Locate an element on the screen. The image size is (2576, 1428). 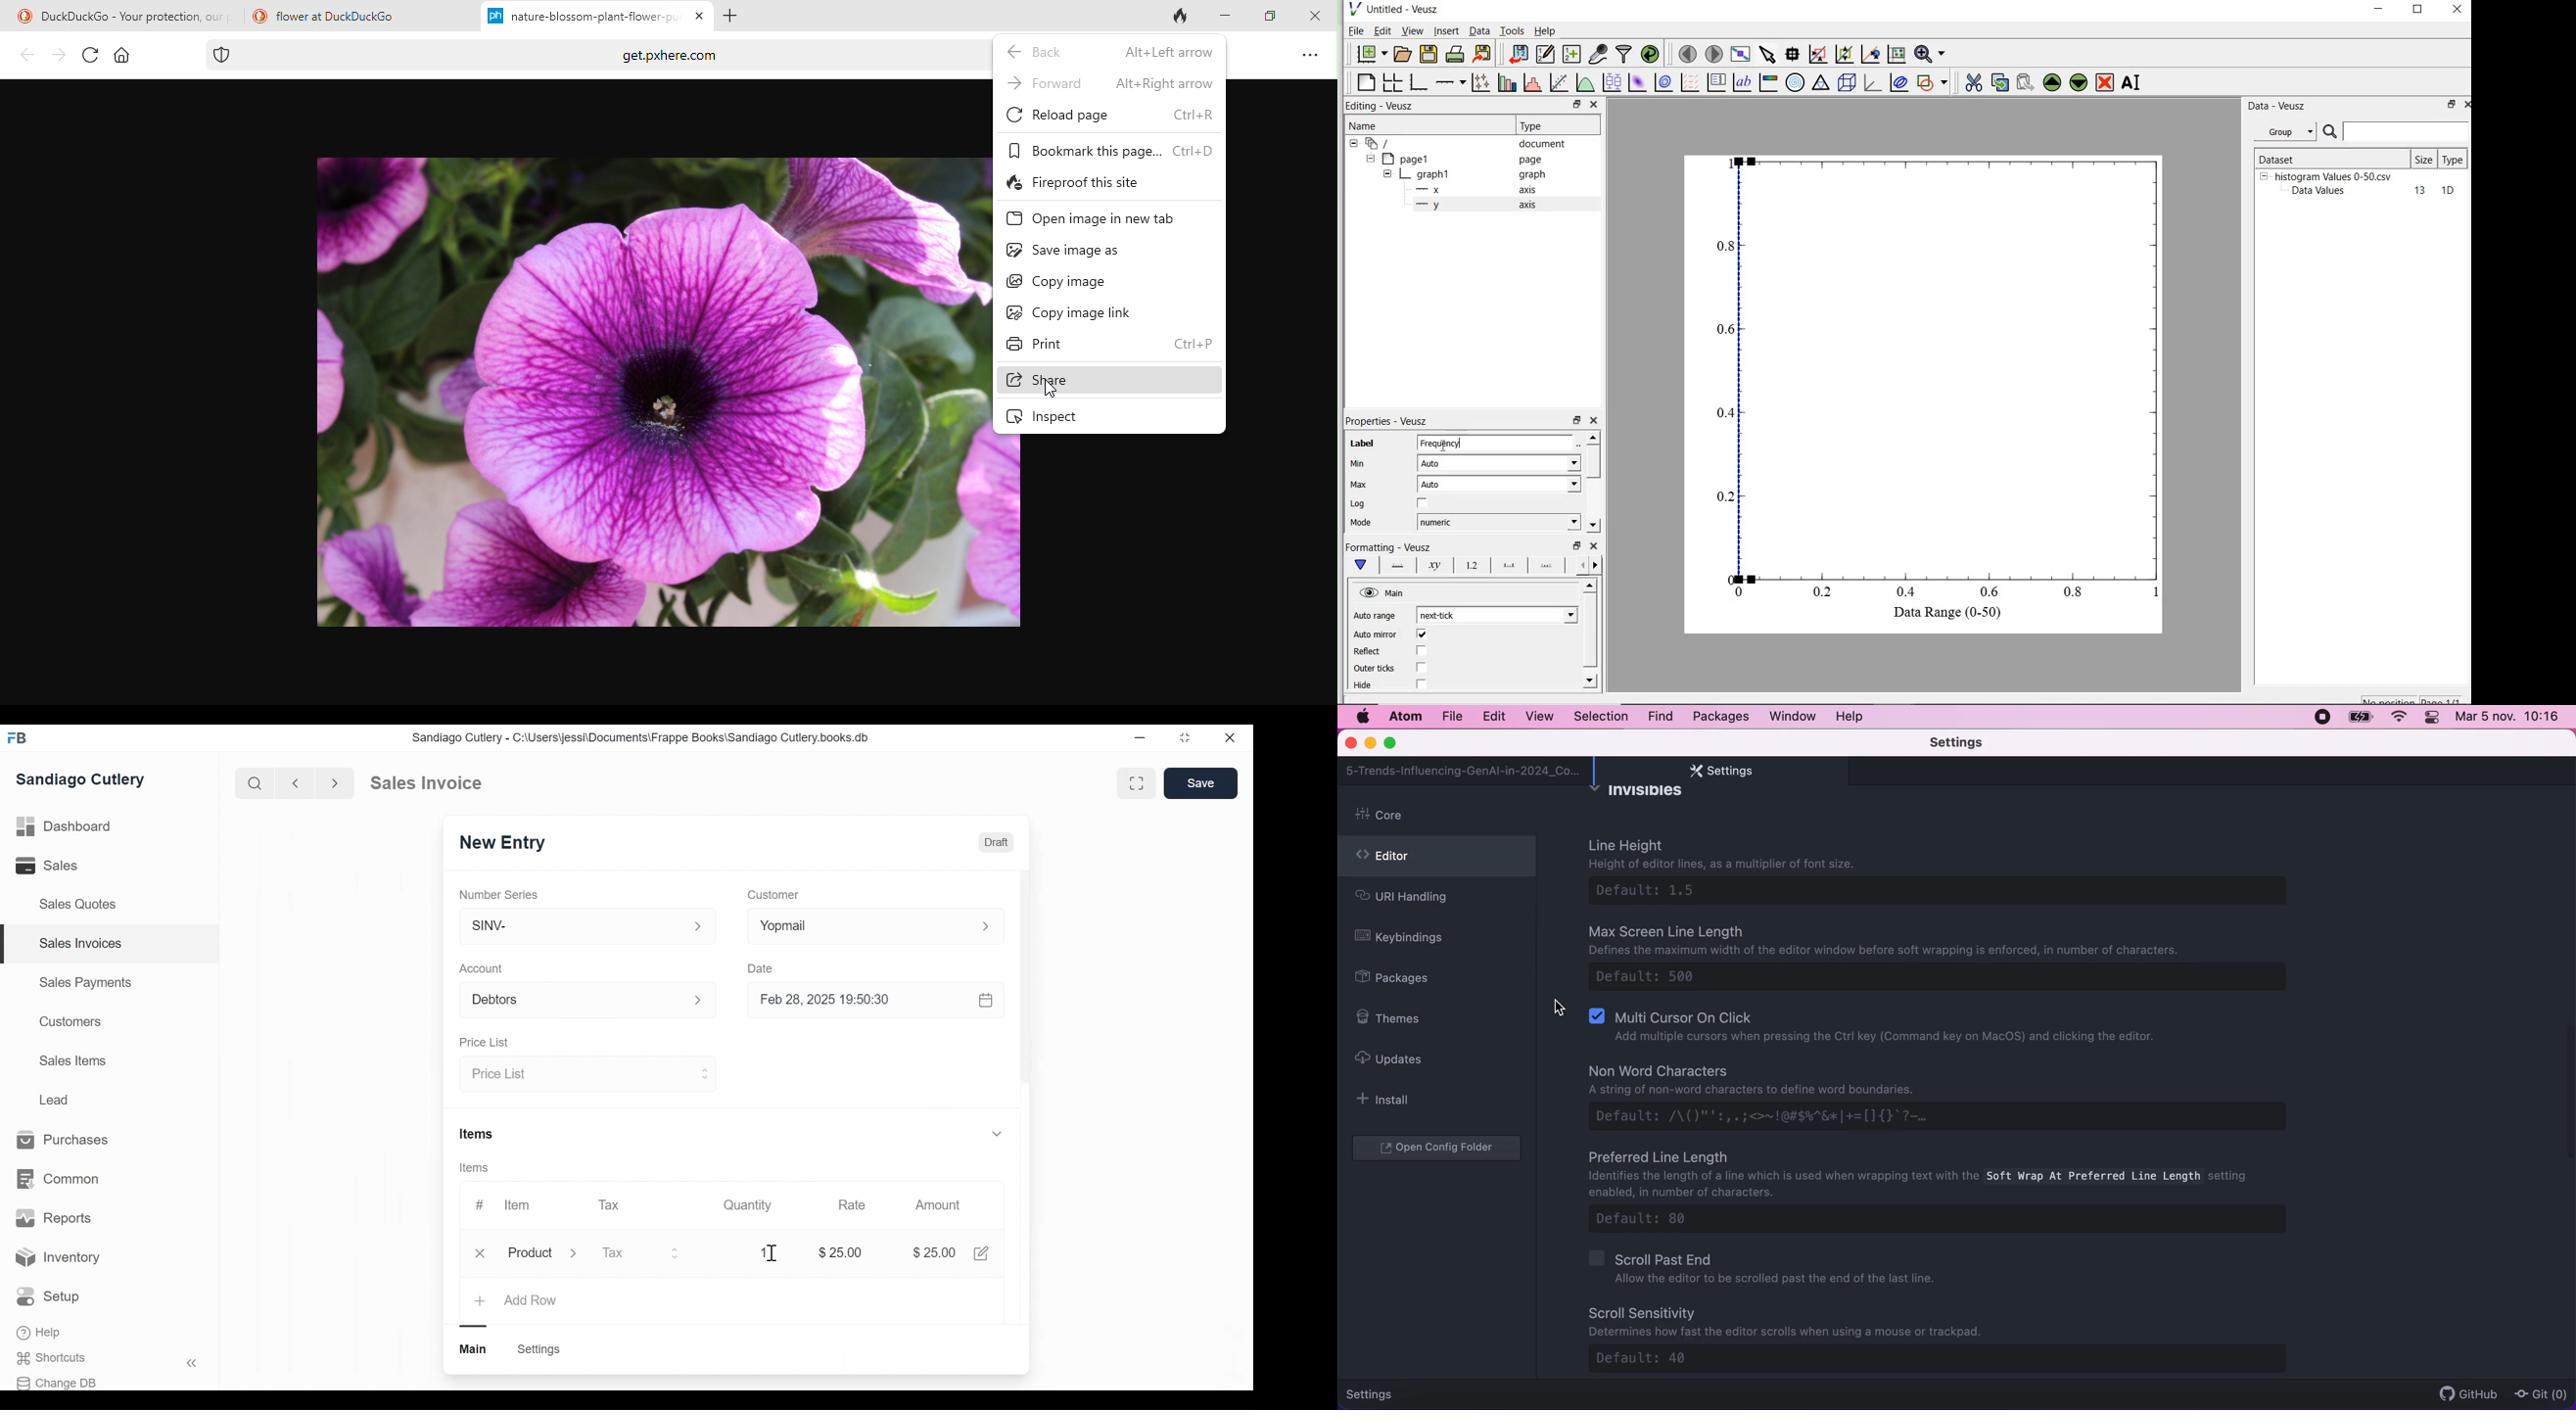
open image in new tab is located at coordinates (1096, 220).